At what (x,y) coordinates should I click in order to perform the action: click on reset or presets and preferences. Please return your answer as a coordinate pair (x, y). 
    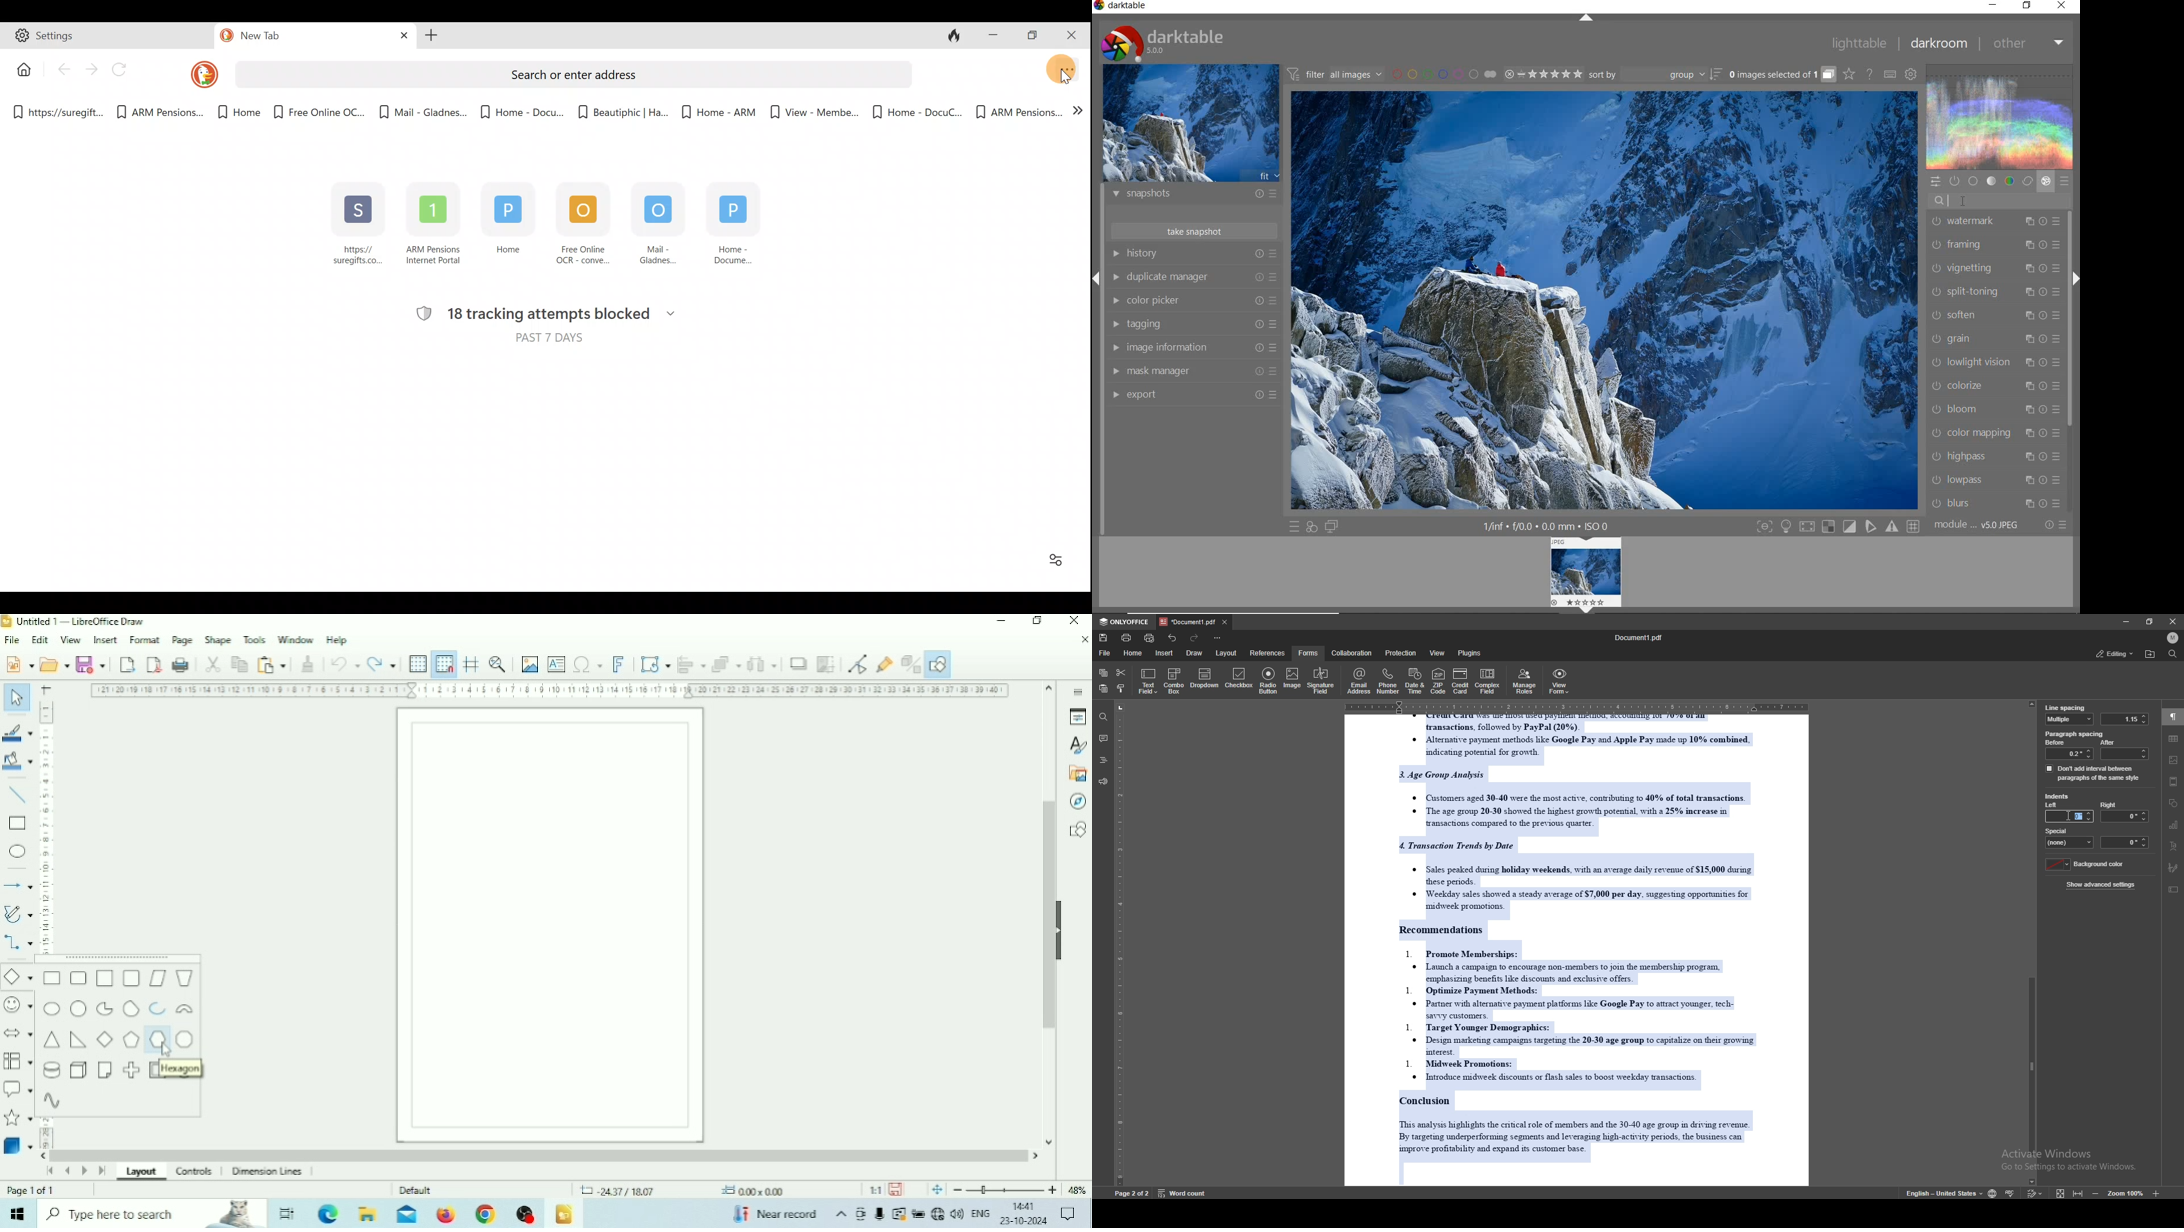
    Looking at the image, I should click on (2057, 525).